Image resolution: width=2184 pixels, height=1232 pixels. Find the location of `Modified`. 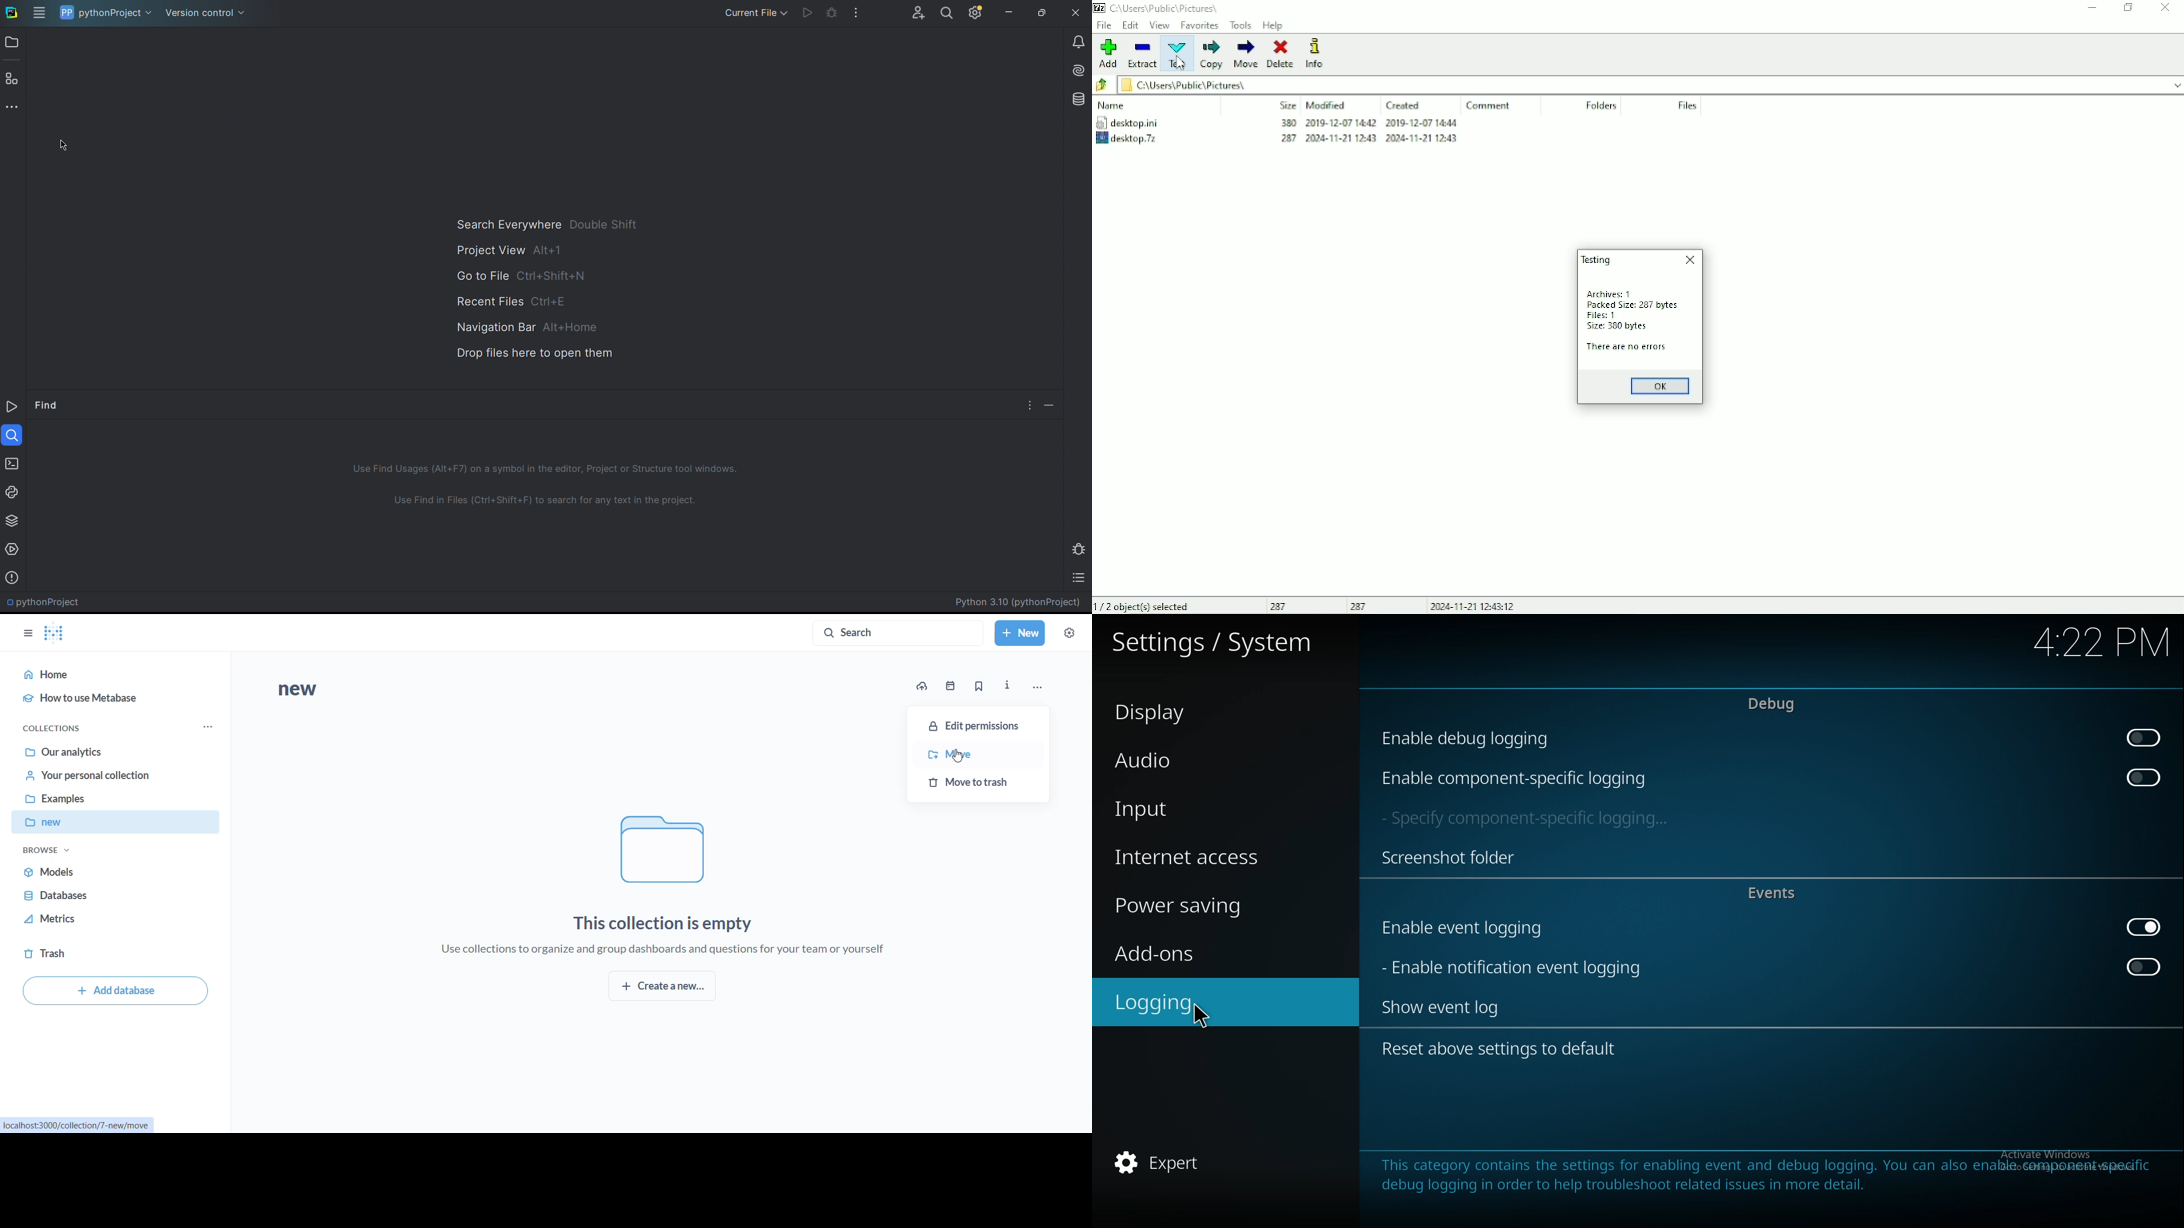

Modified is located at coordinates (1327, 105).